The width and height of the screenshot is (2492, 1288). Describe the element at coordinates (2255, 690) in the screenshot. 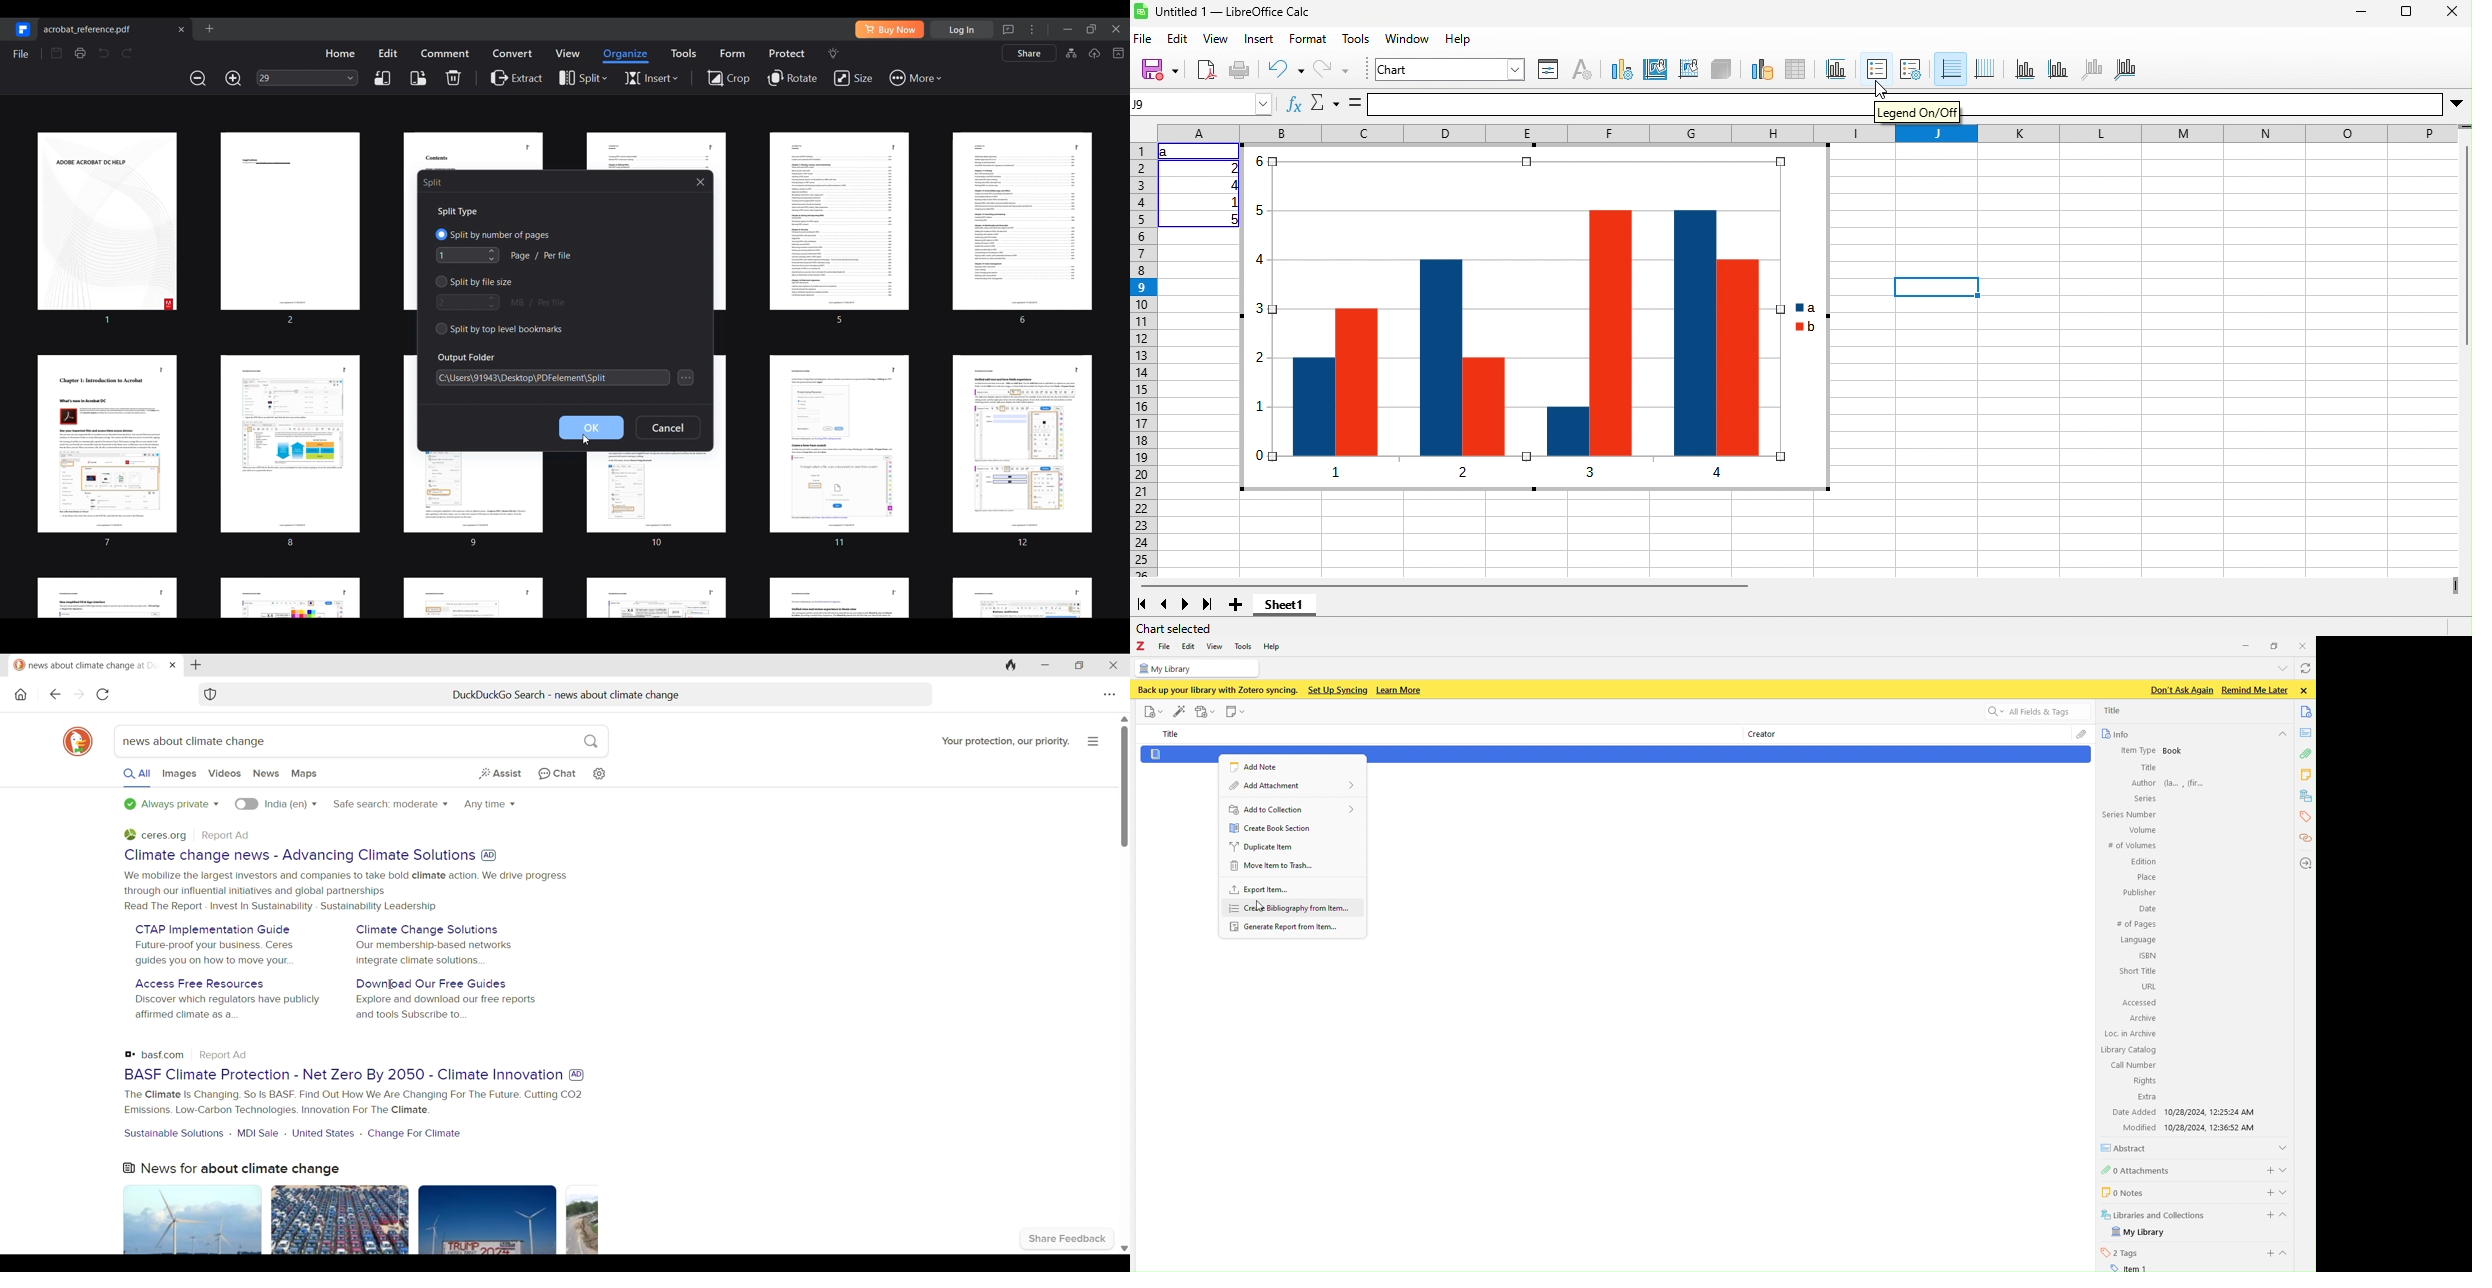

I see `Remind Me Later` at that location.